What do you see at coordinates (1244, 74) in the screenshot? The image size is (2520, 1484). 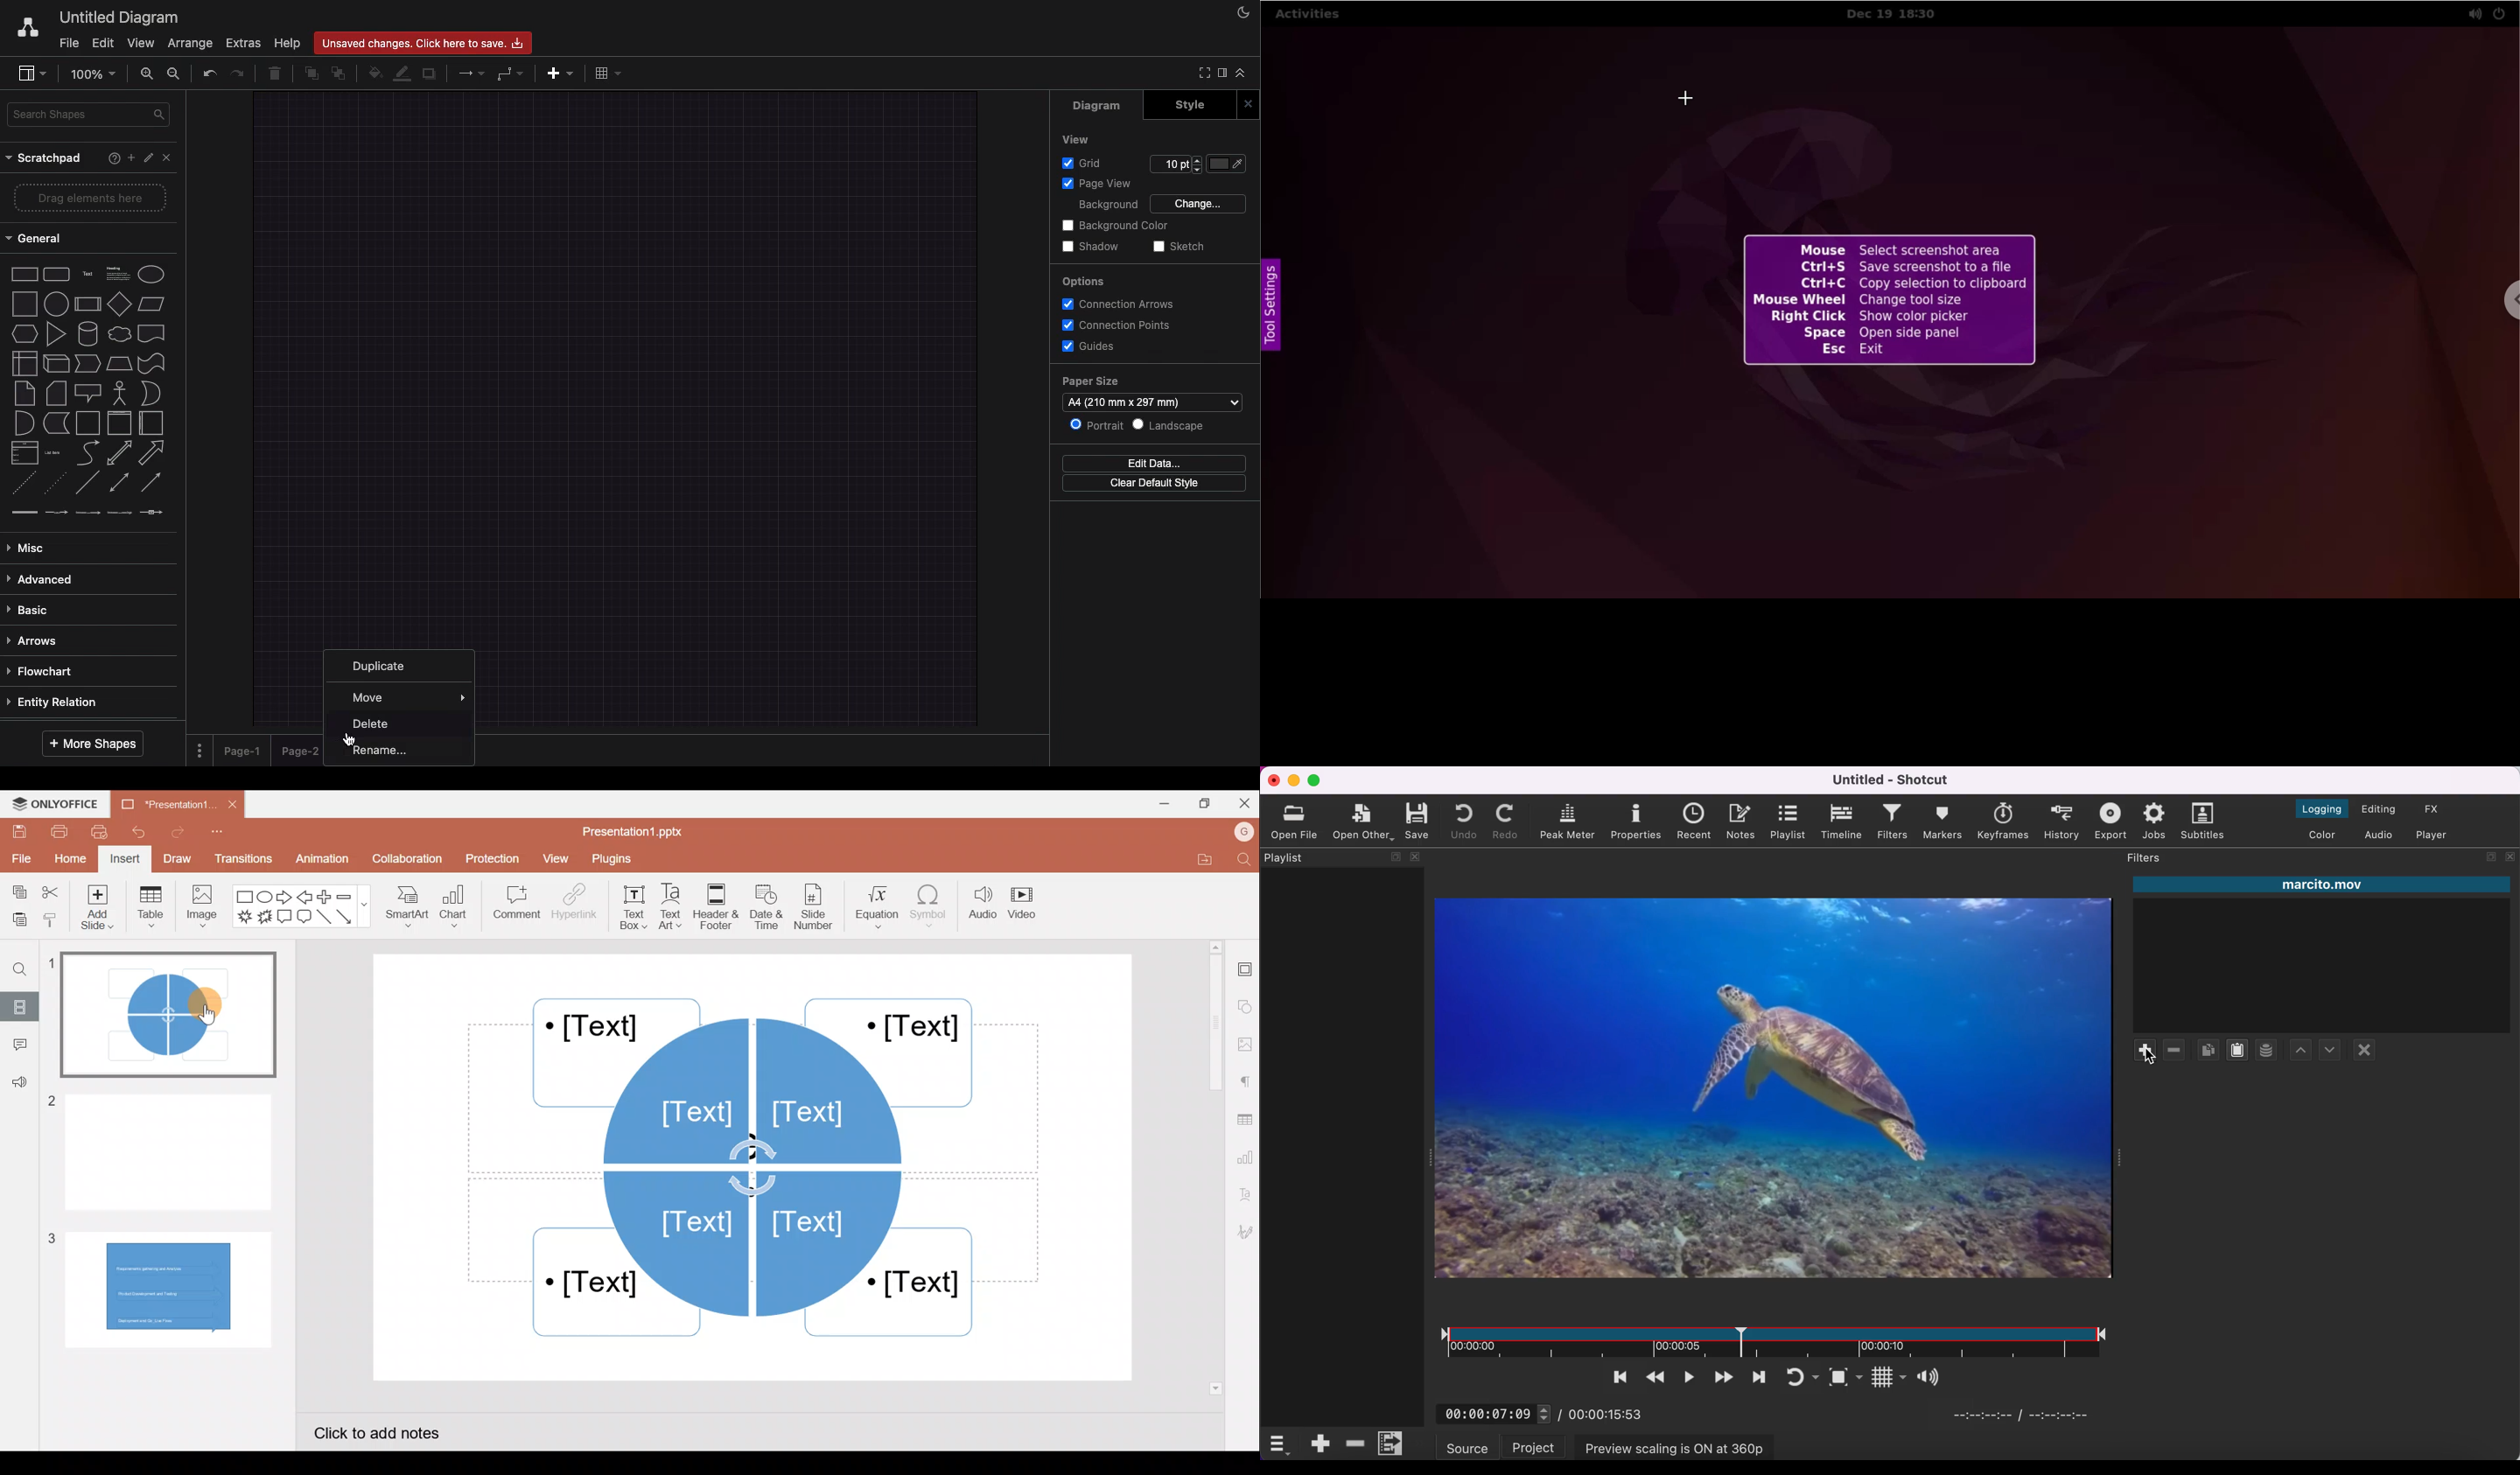 I see `Collapse` at bounding box center [1244, 74].